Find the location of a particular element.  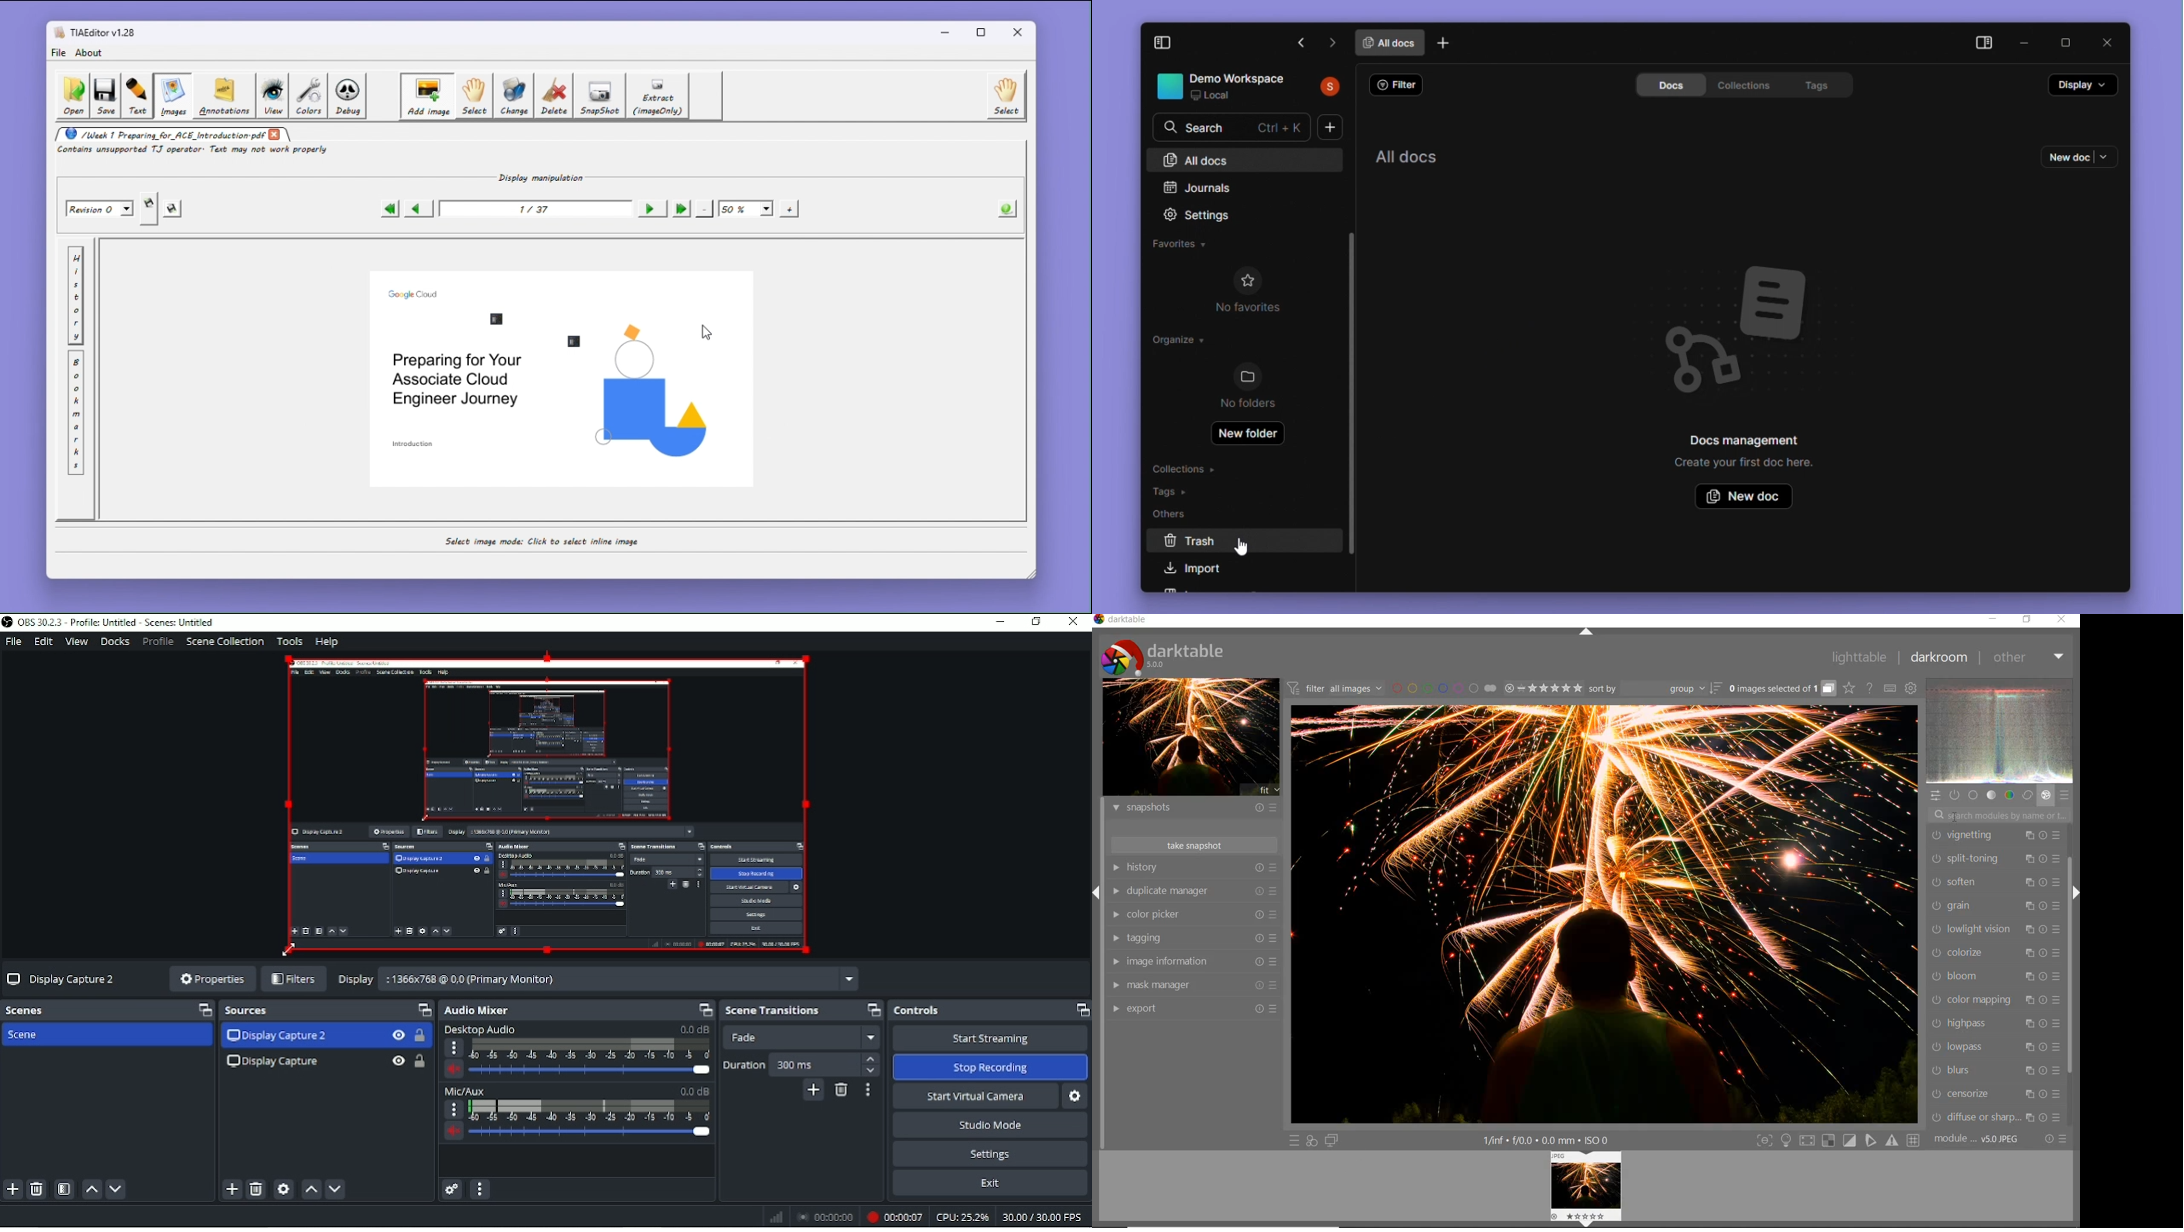

Add cofigurable transition is located at coordinates (813, 1090).